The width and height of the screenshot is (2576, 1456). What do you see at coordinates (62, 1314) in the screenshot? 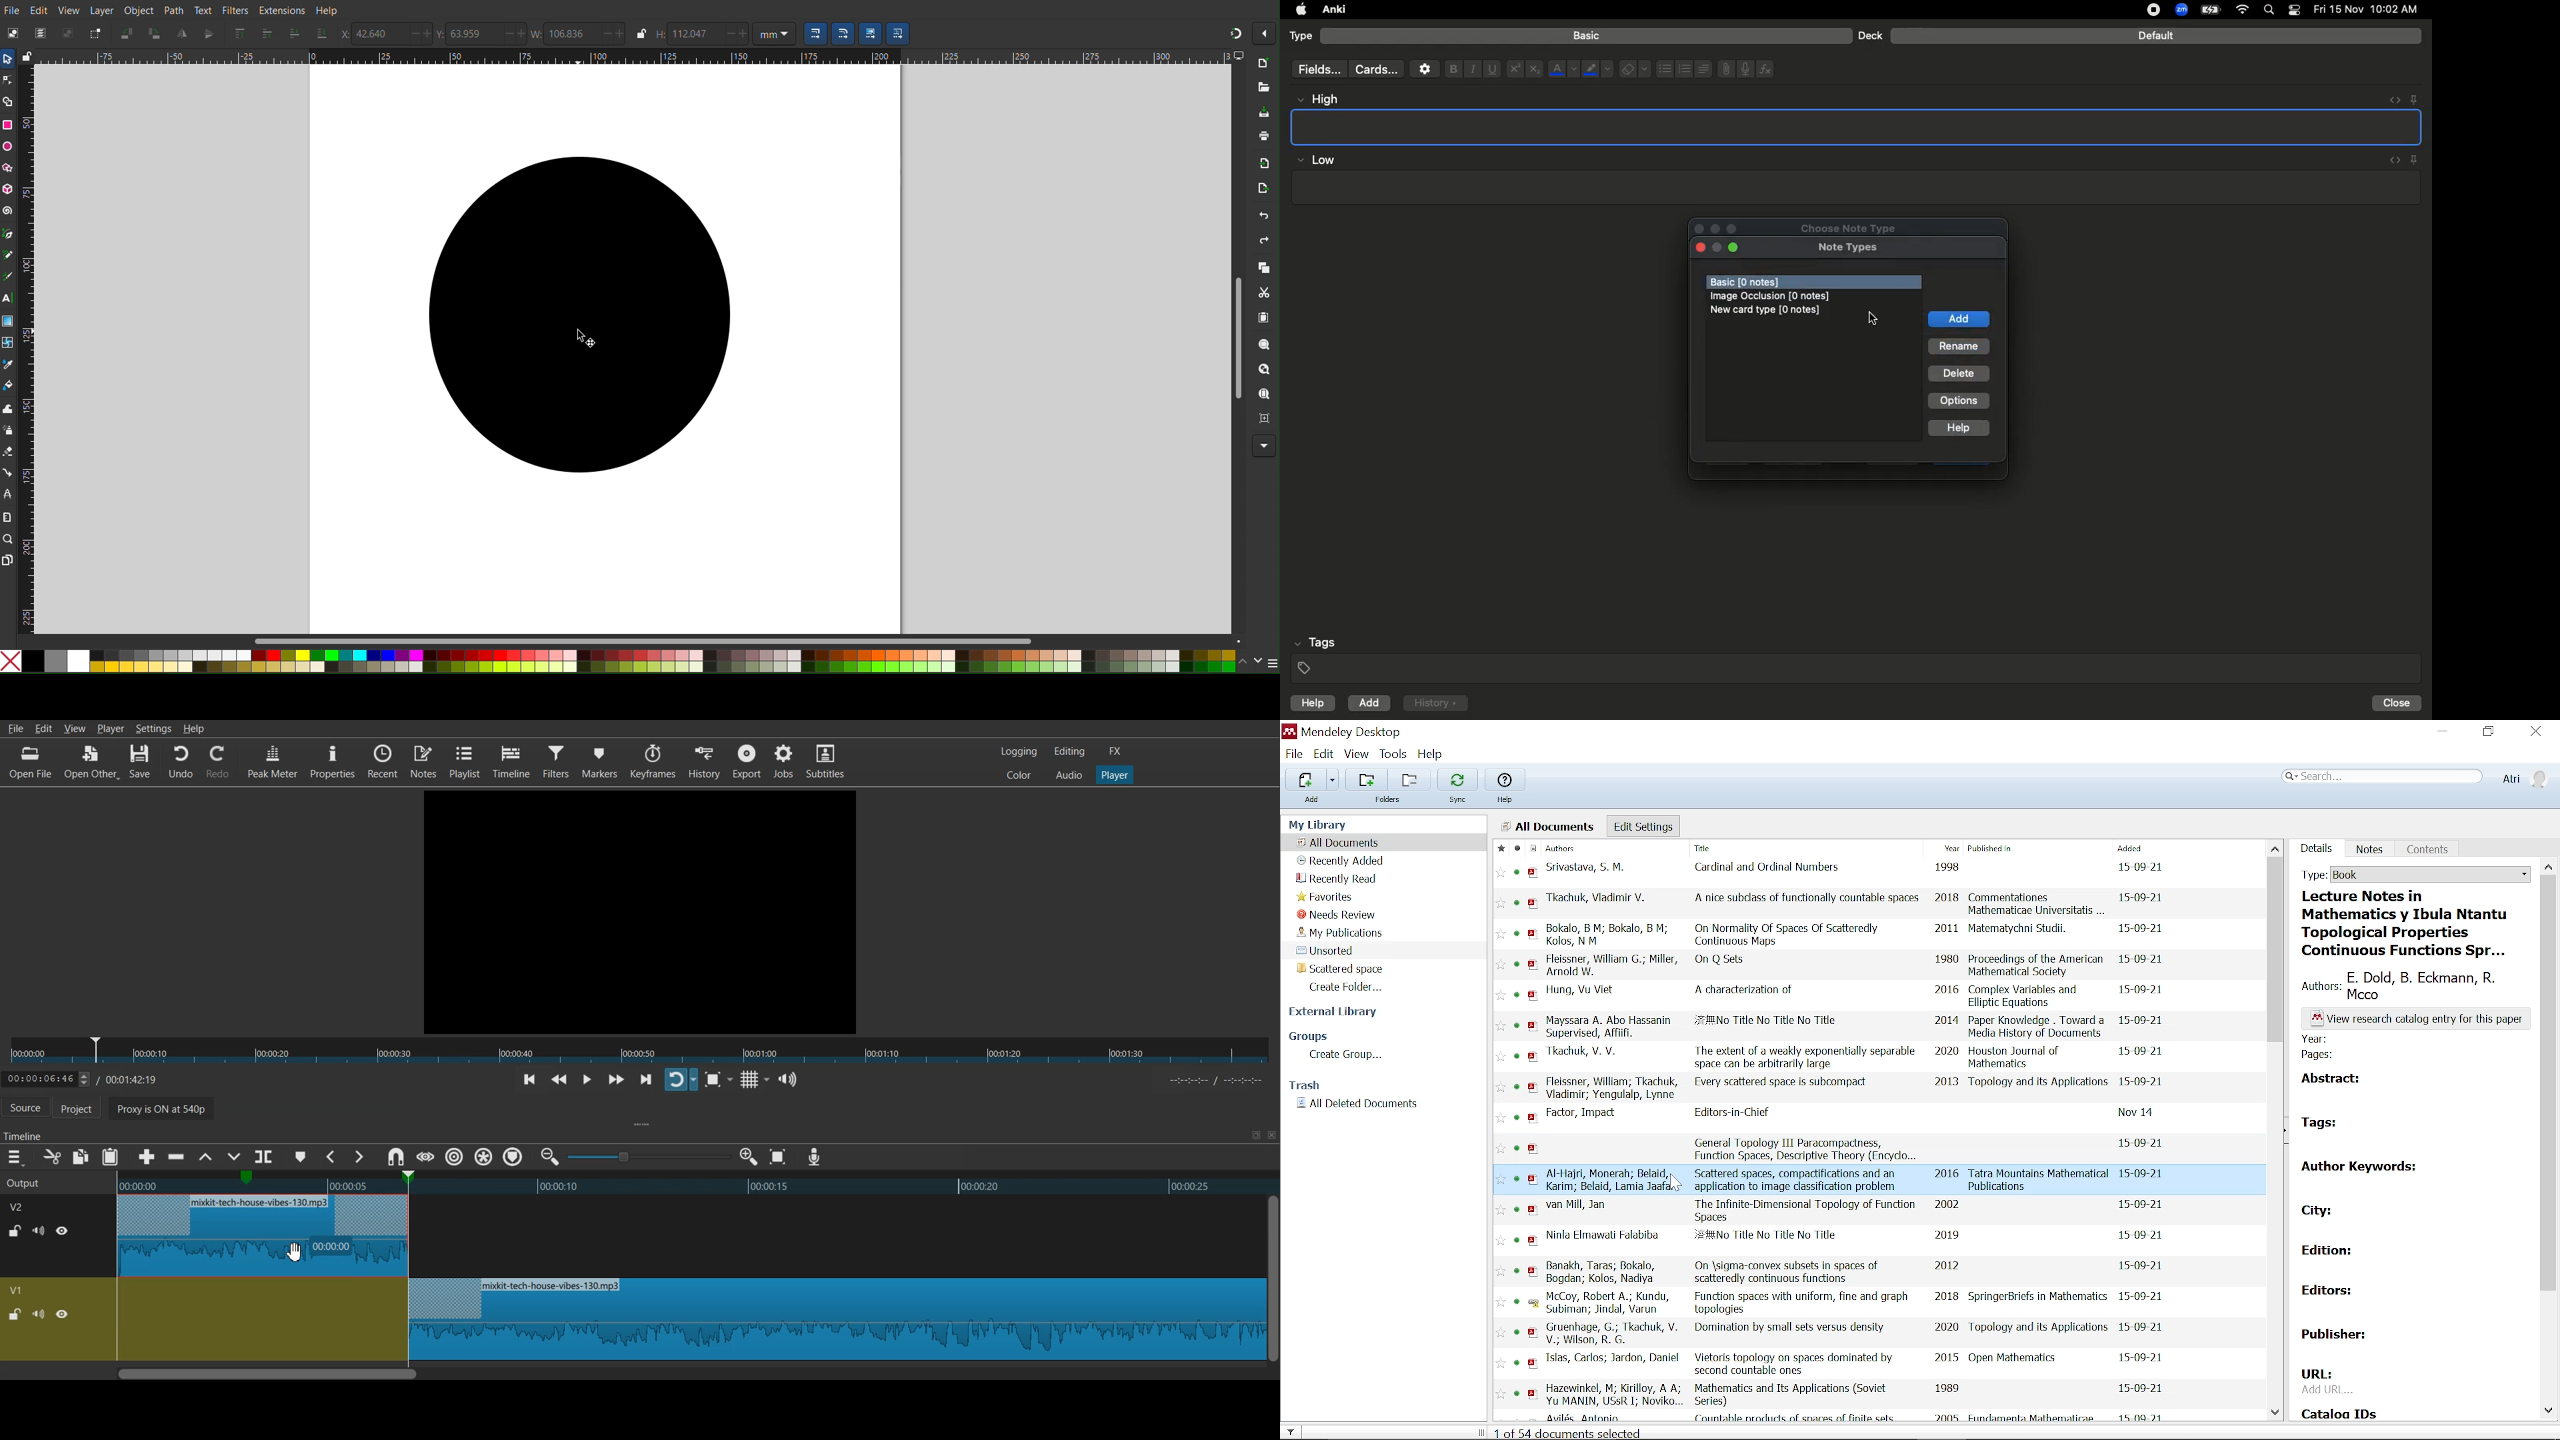
I see `Hide` at bounding box center [62, 1314].